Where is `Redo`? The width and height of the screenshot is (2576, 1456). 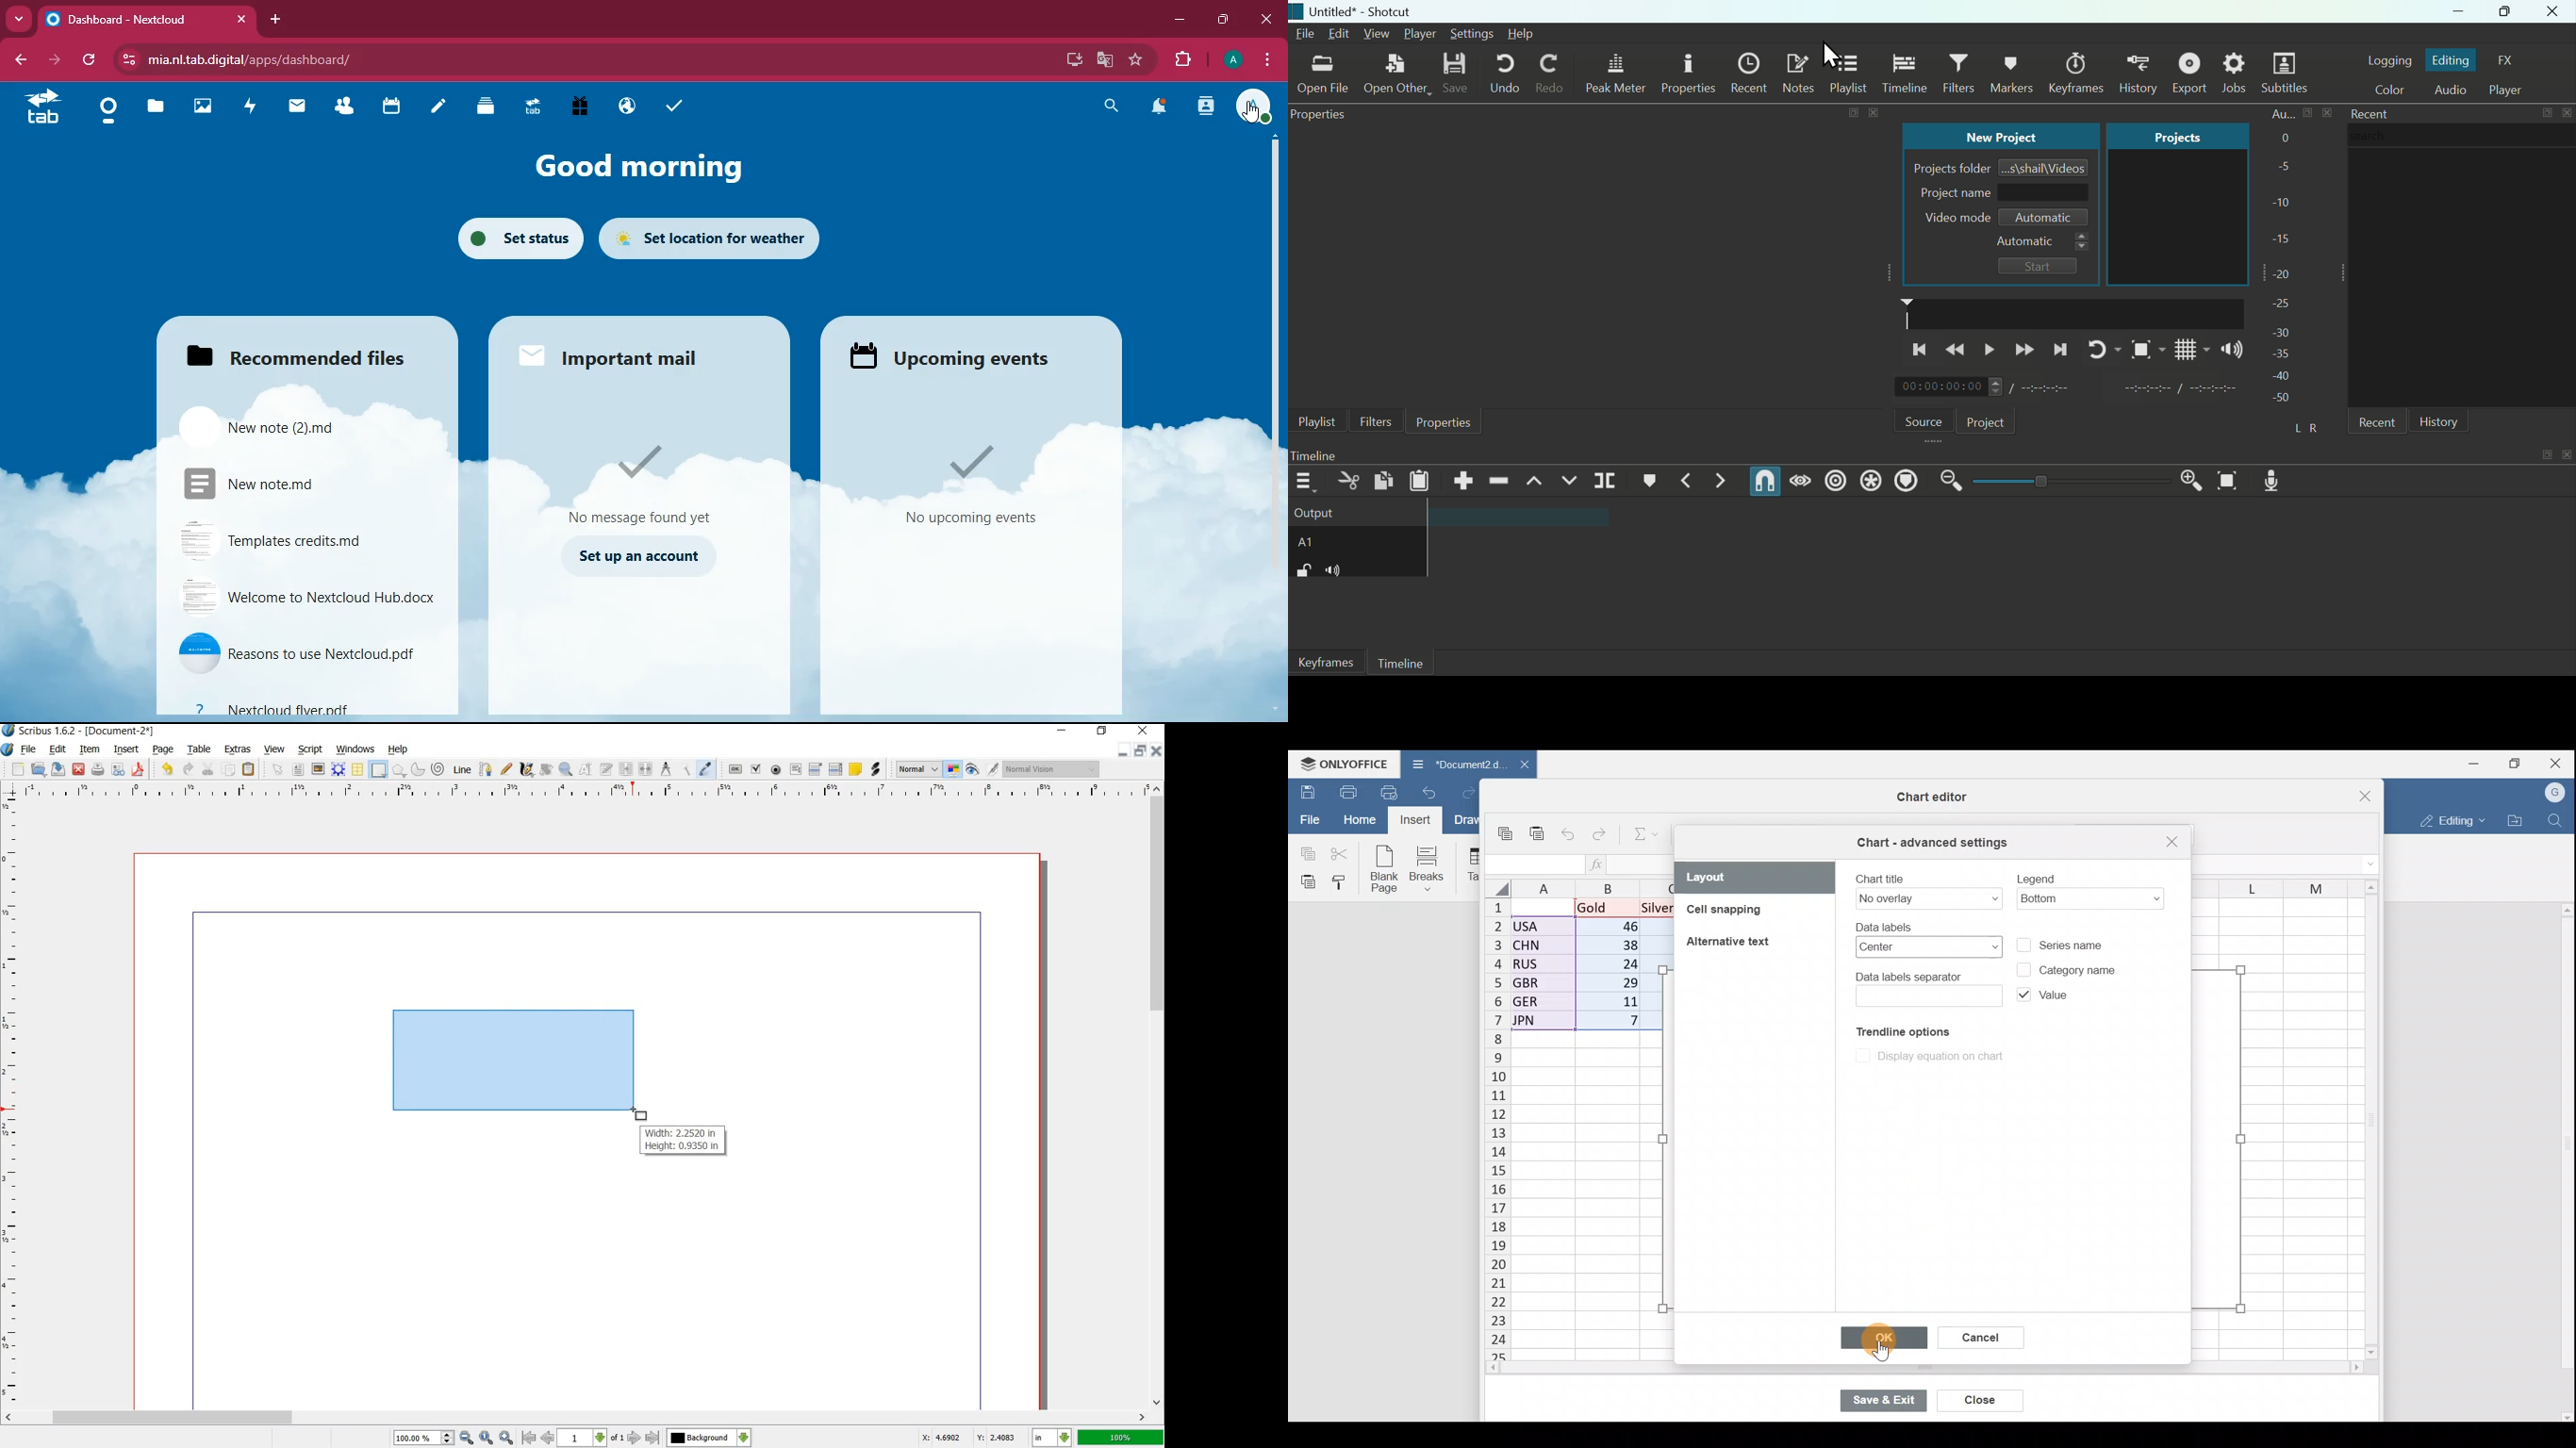
Redo is located at coordinates (1554, 76).